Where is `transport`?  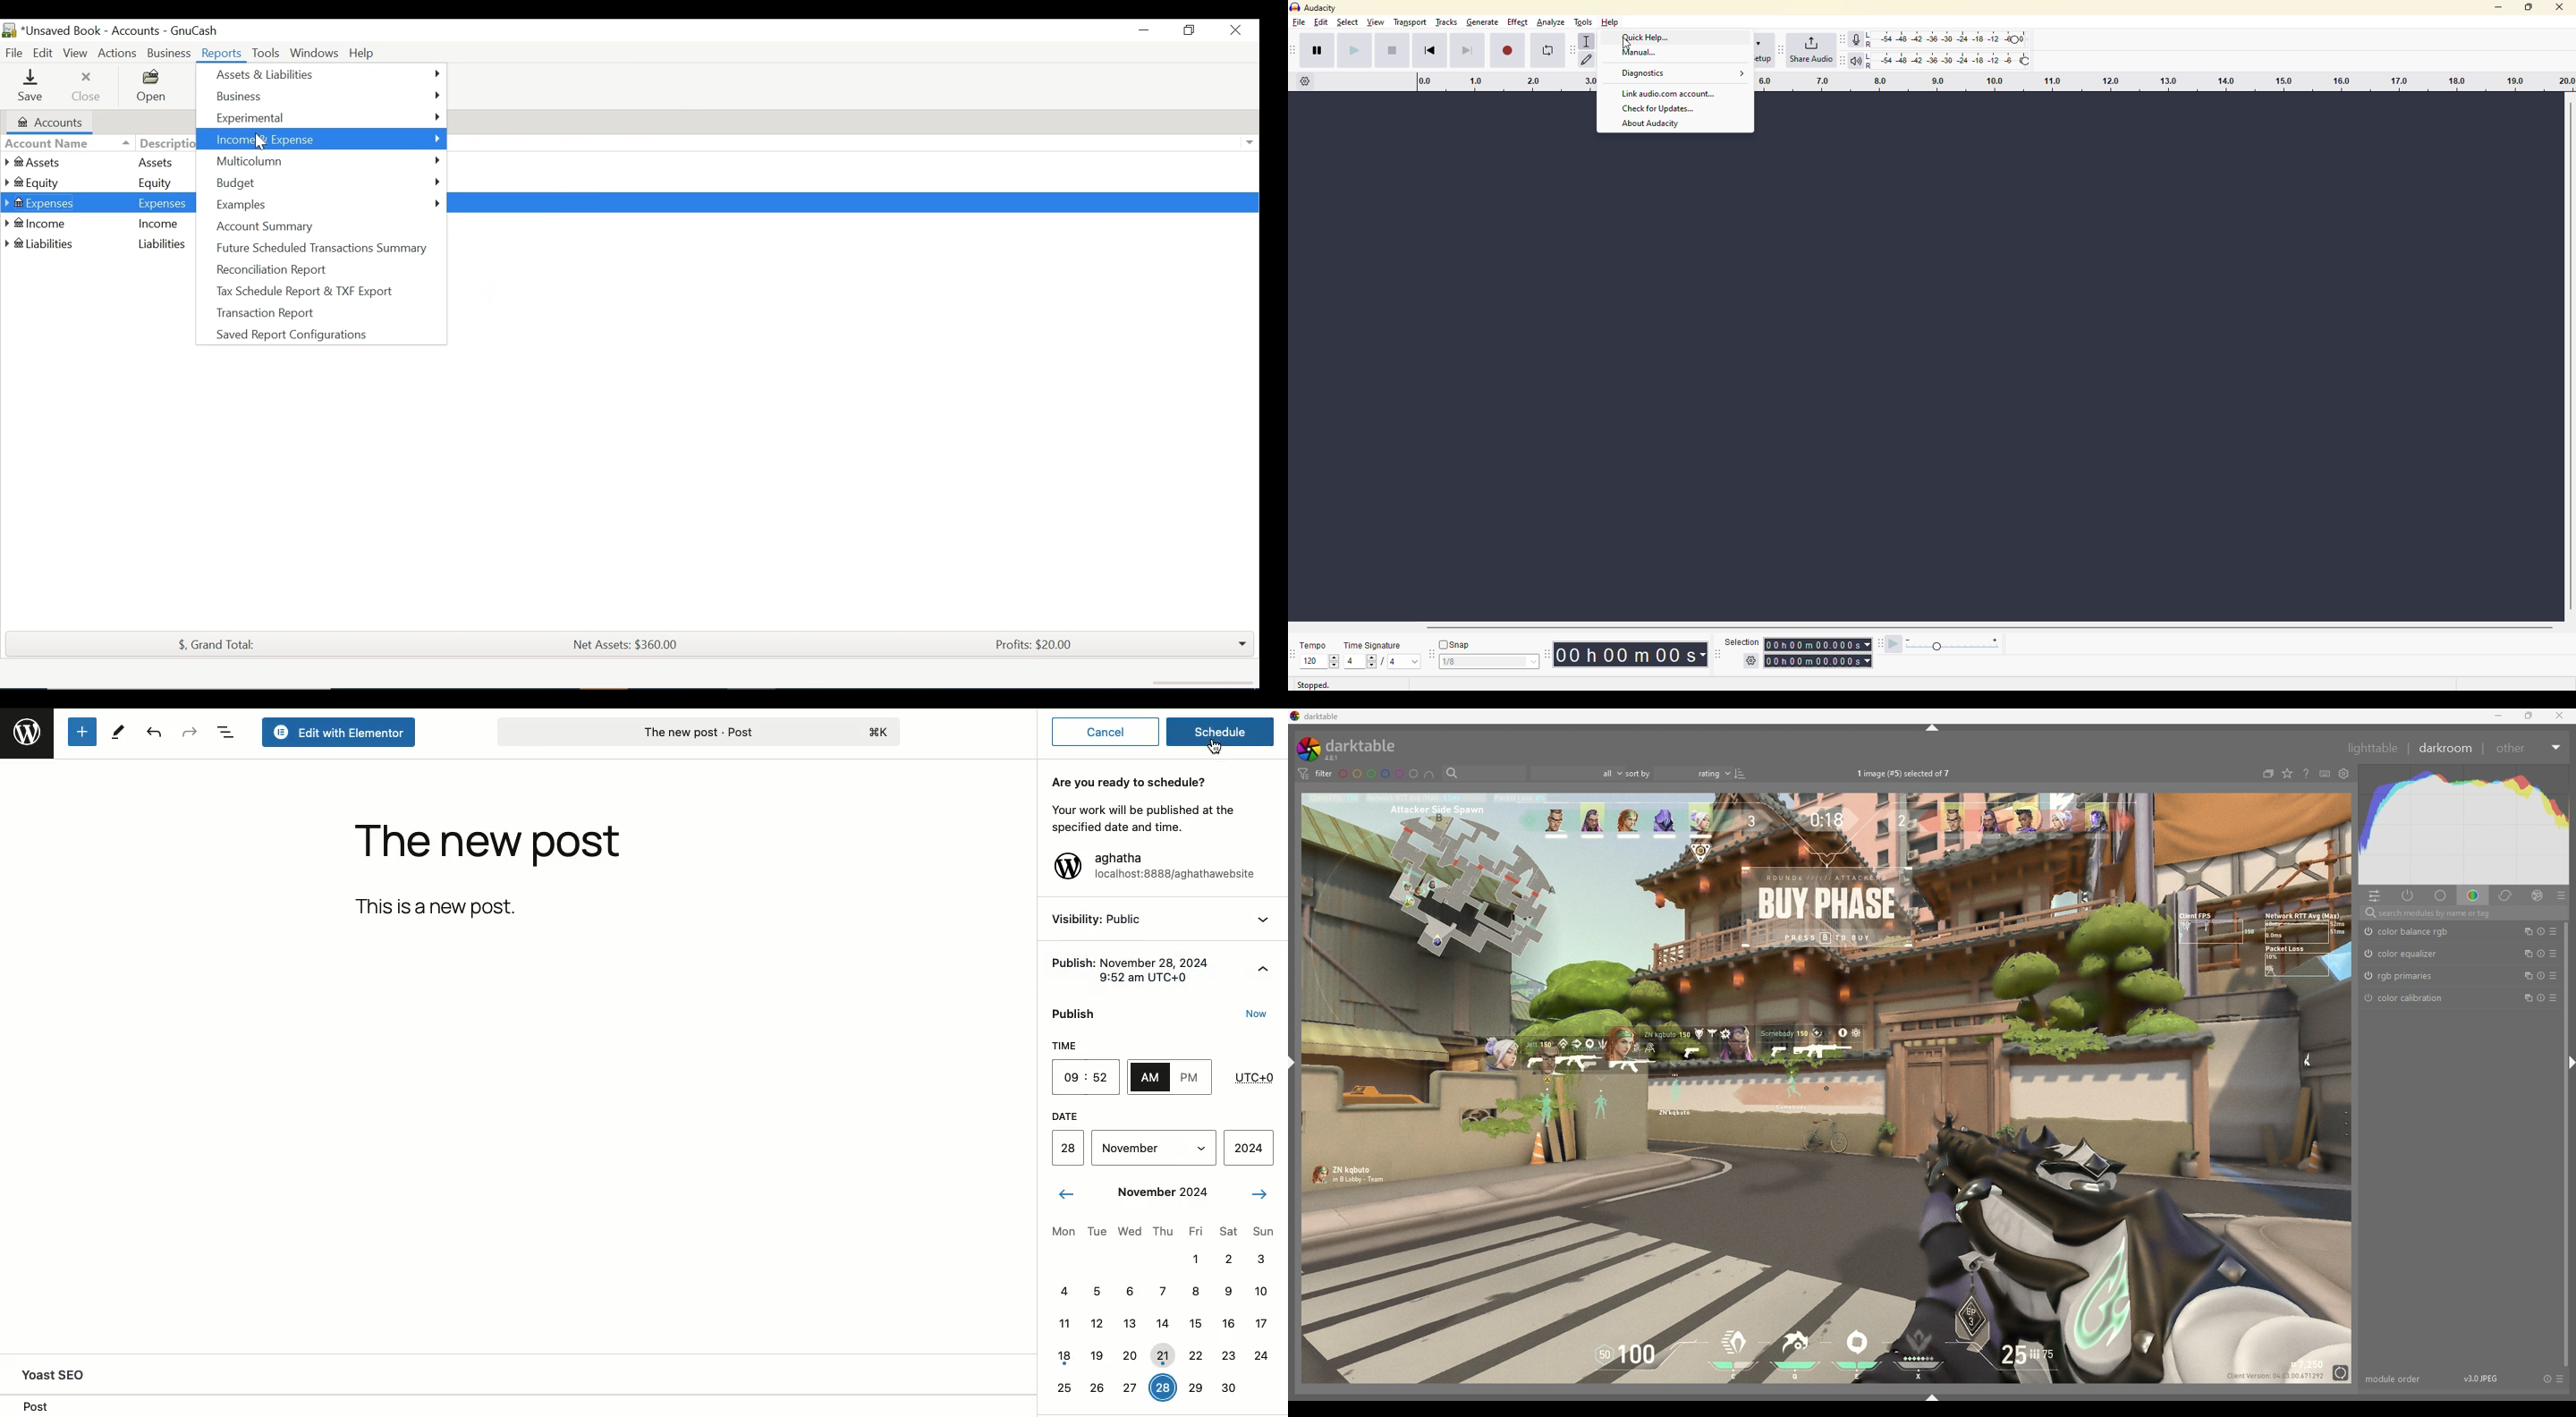
transport is located at coordinates (1413, 25).